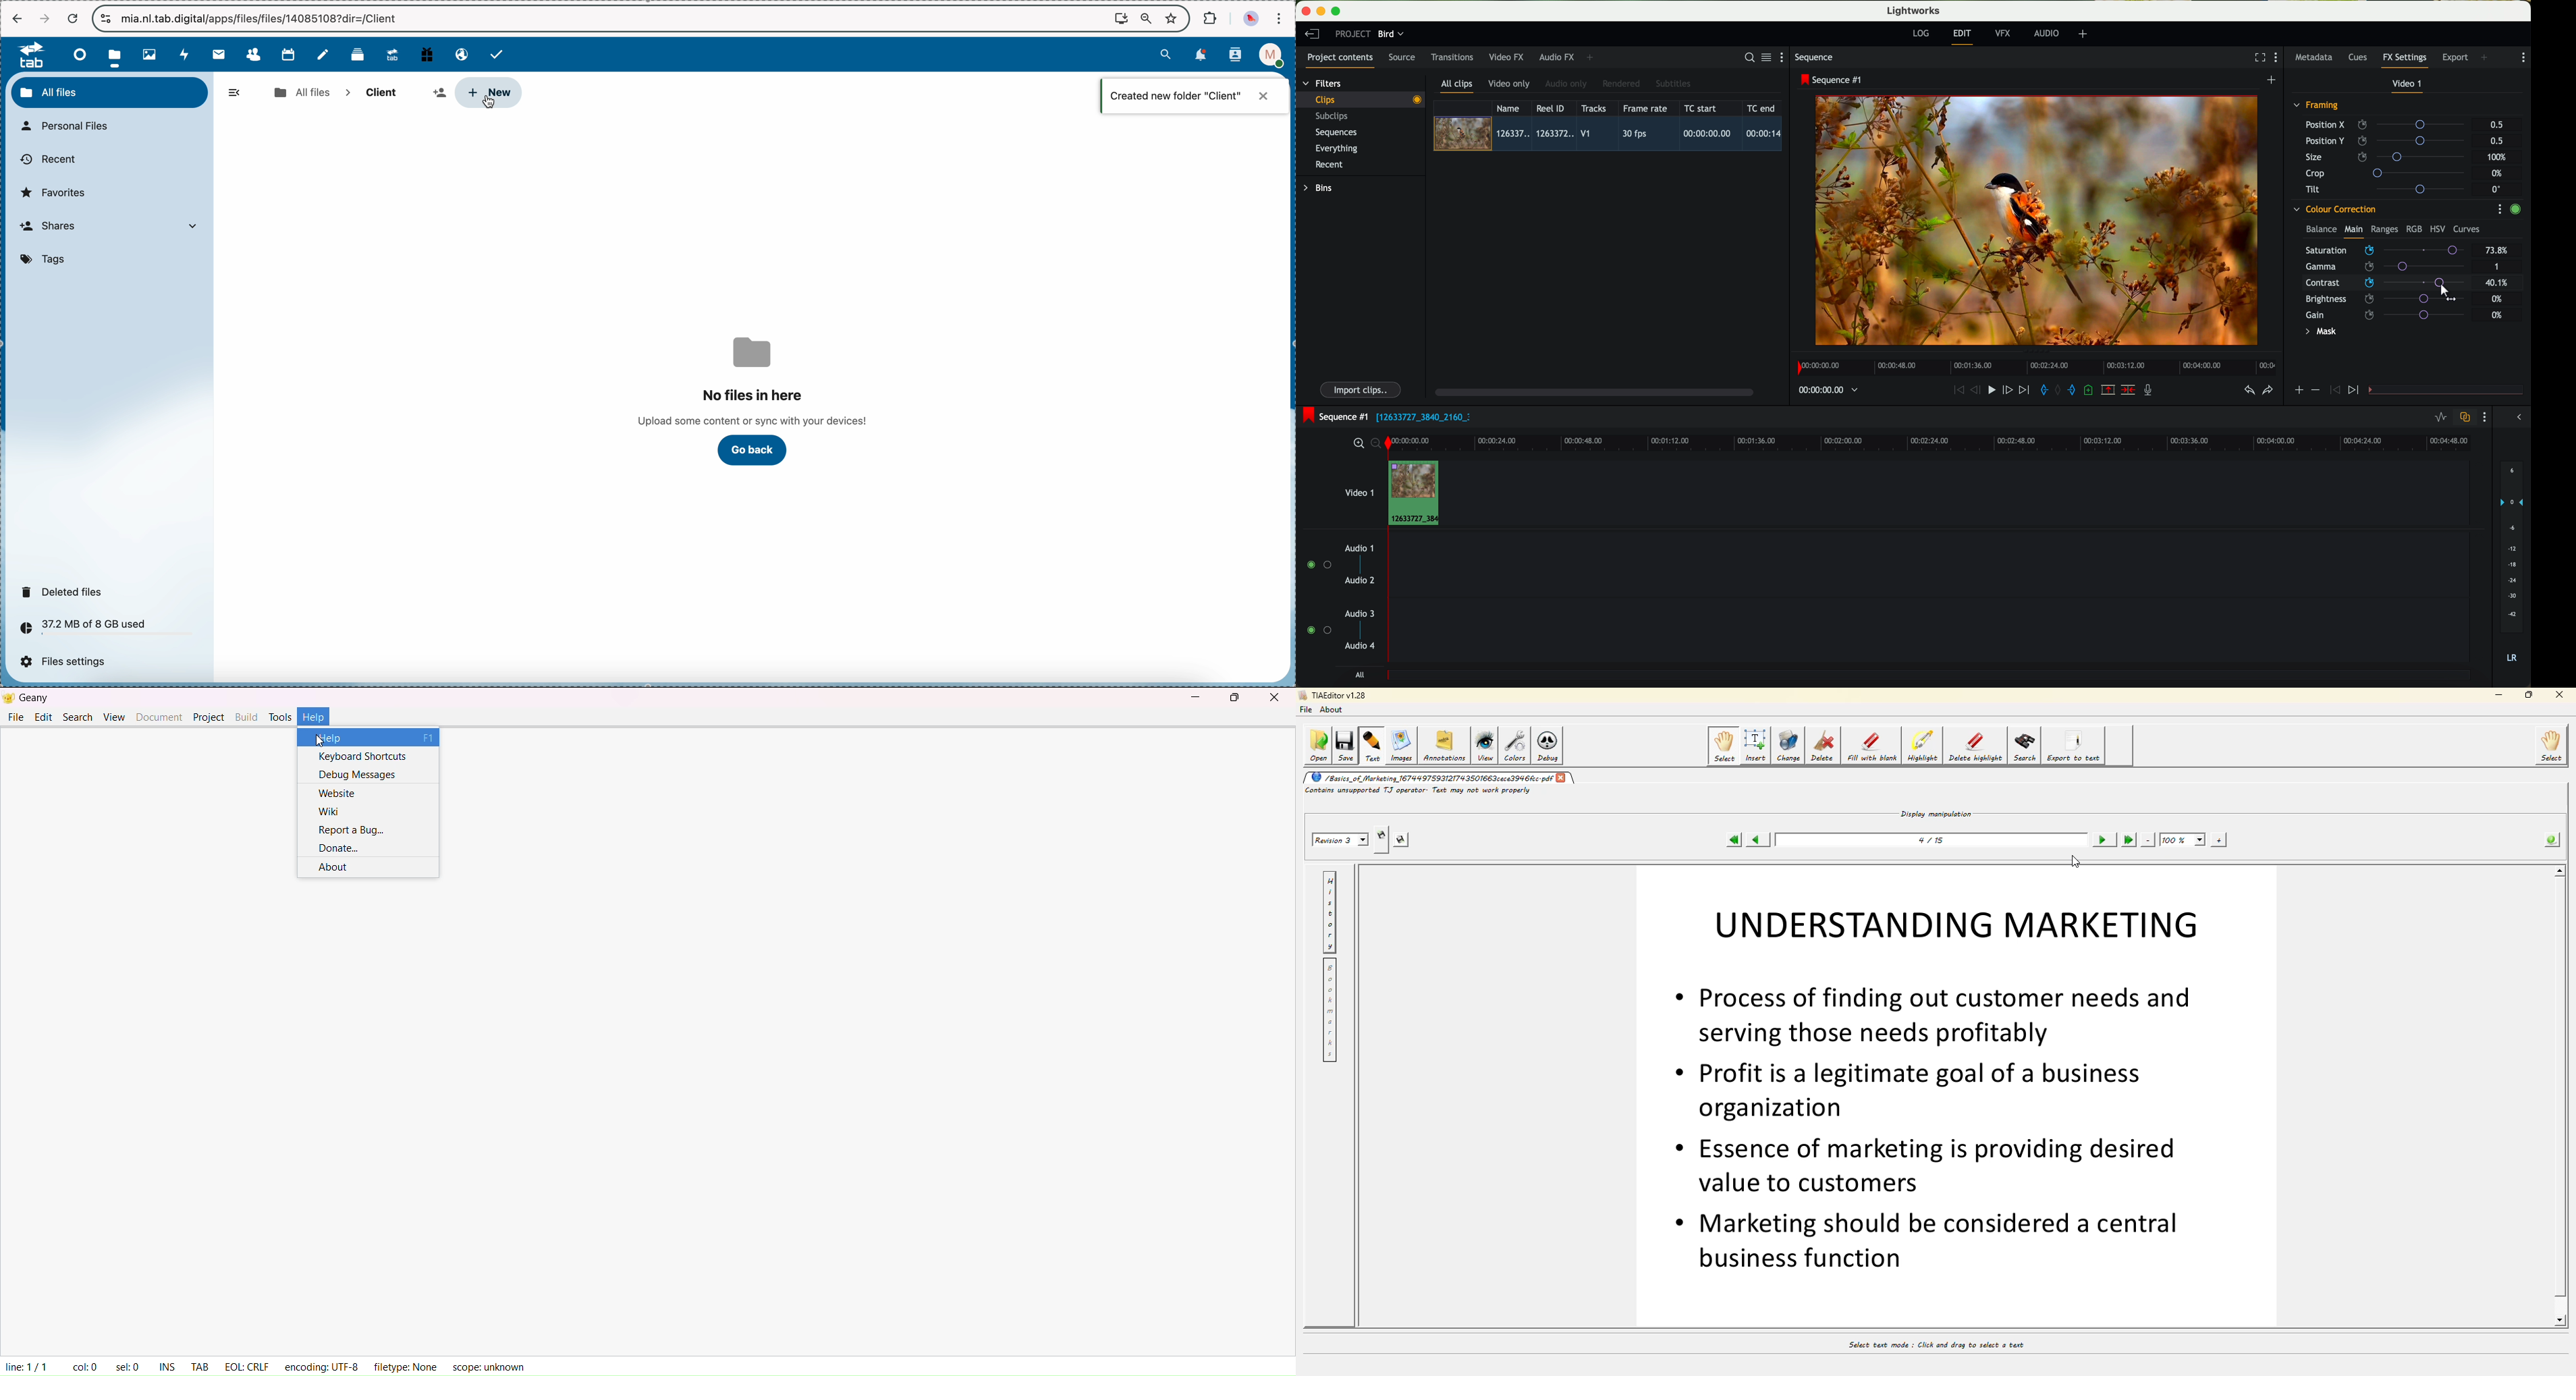 This screenshot has width=2576, height=1400. I want to click on tab, so click(27, 55).